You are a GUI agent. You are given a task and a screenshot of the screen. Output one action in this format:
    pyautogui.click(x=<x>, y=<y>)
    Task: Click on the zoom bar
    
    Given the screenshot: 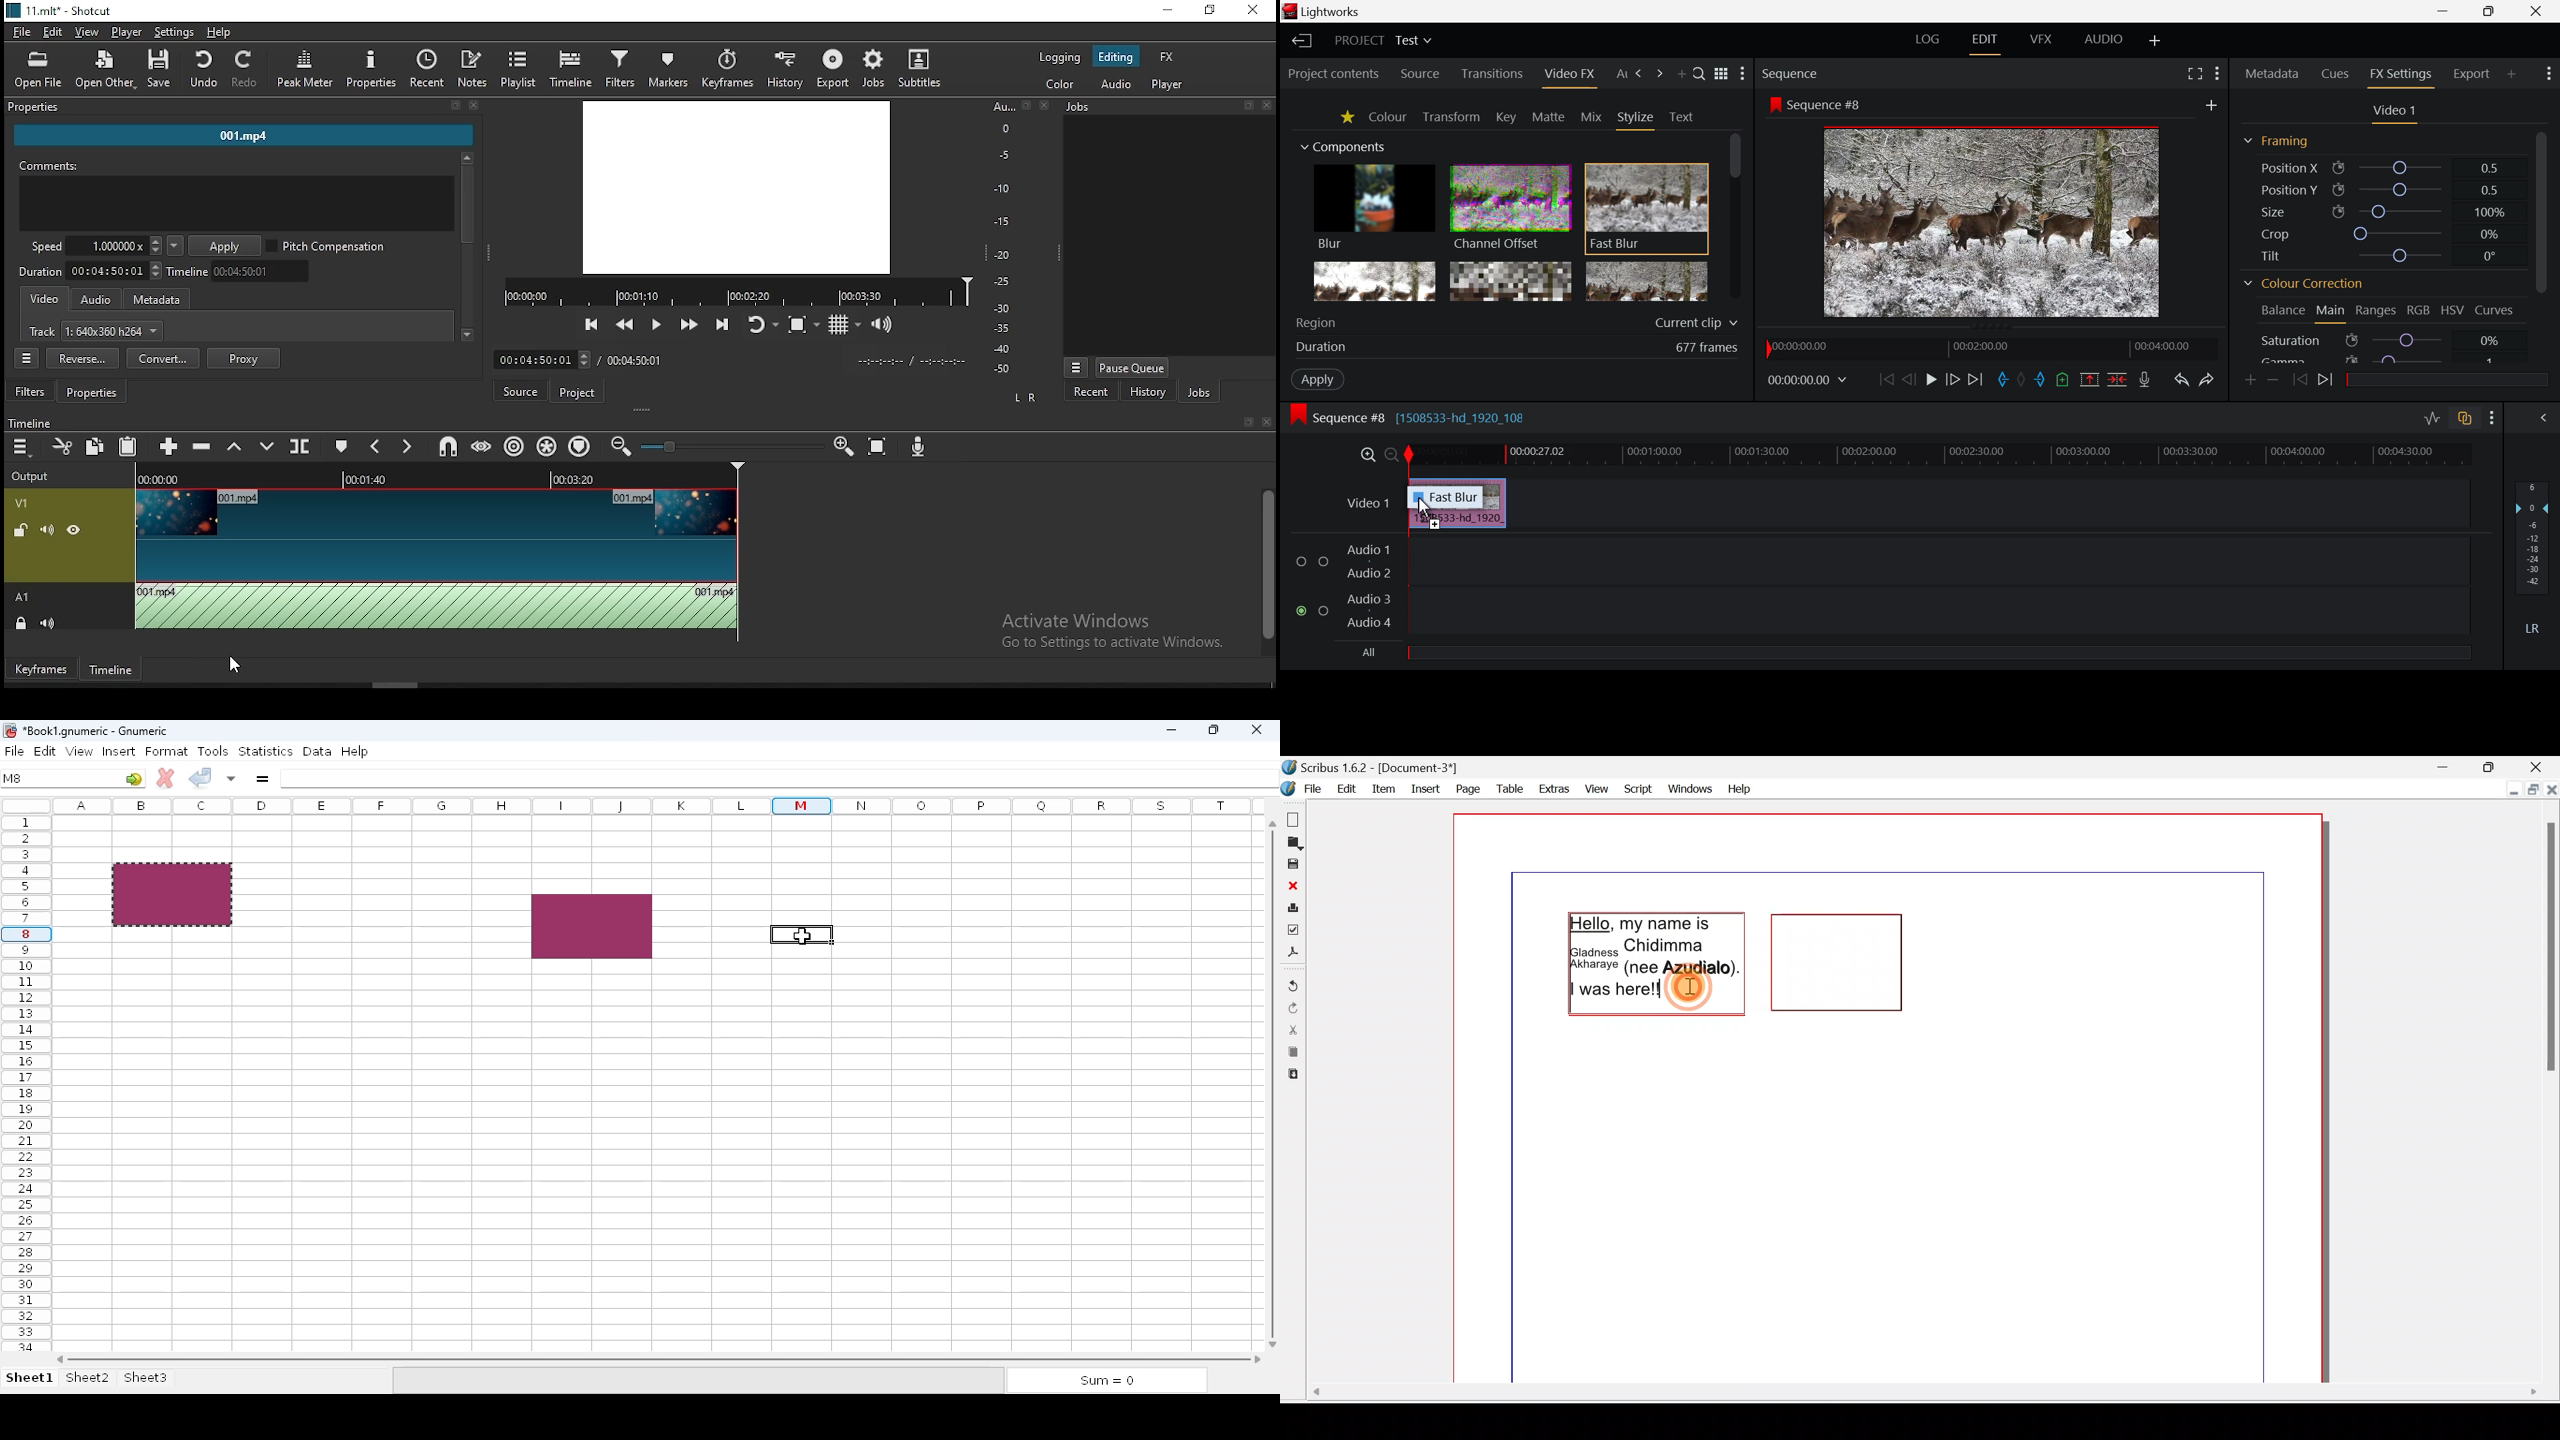 What is the action you would take?
    pyautogui.click(x=729, y=446)
    